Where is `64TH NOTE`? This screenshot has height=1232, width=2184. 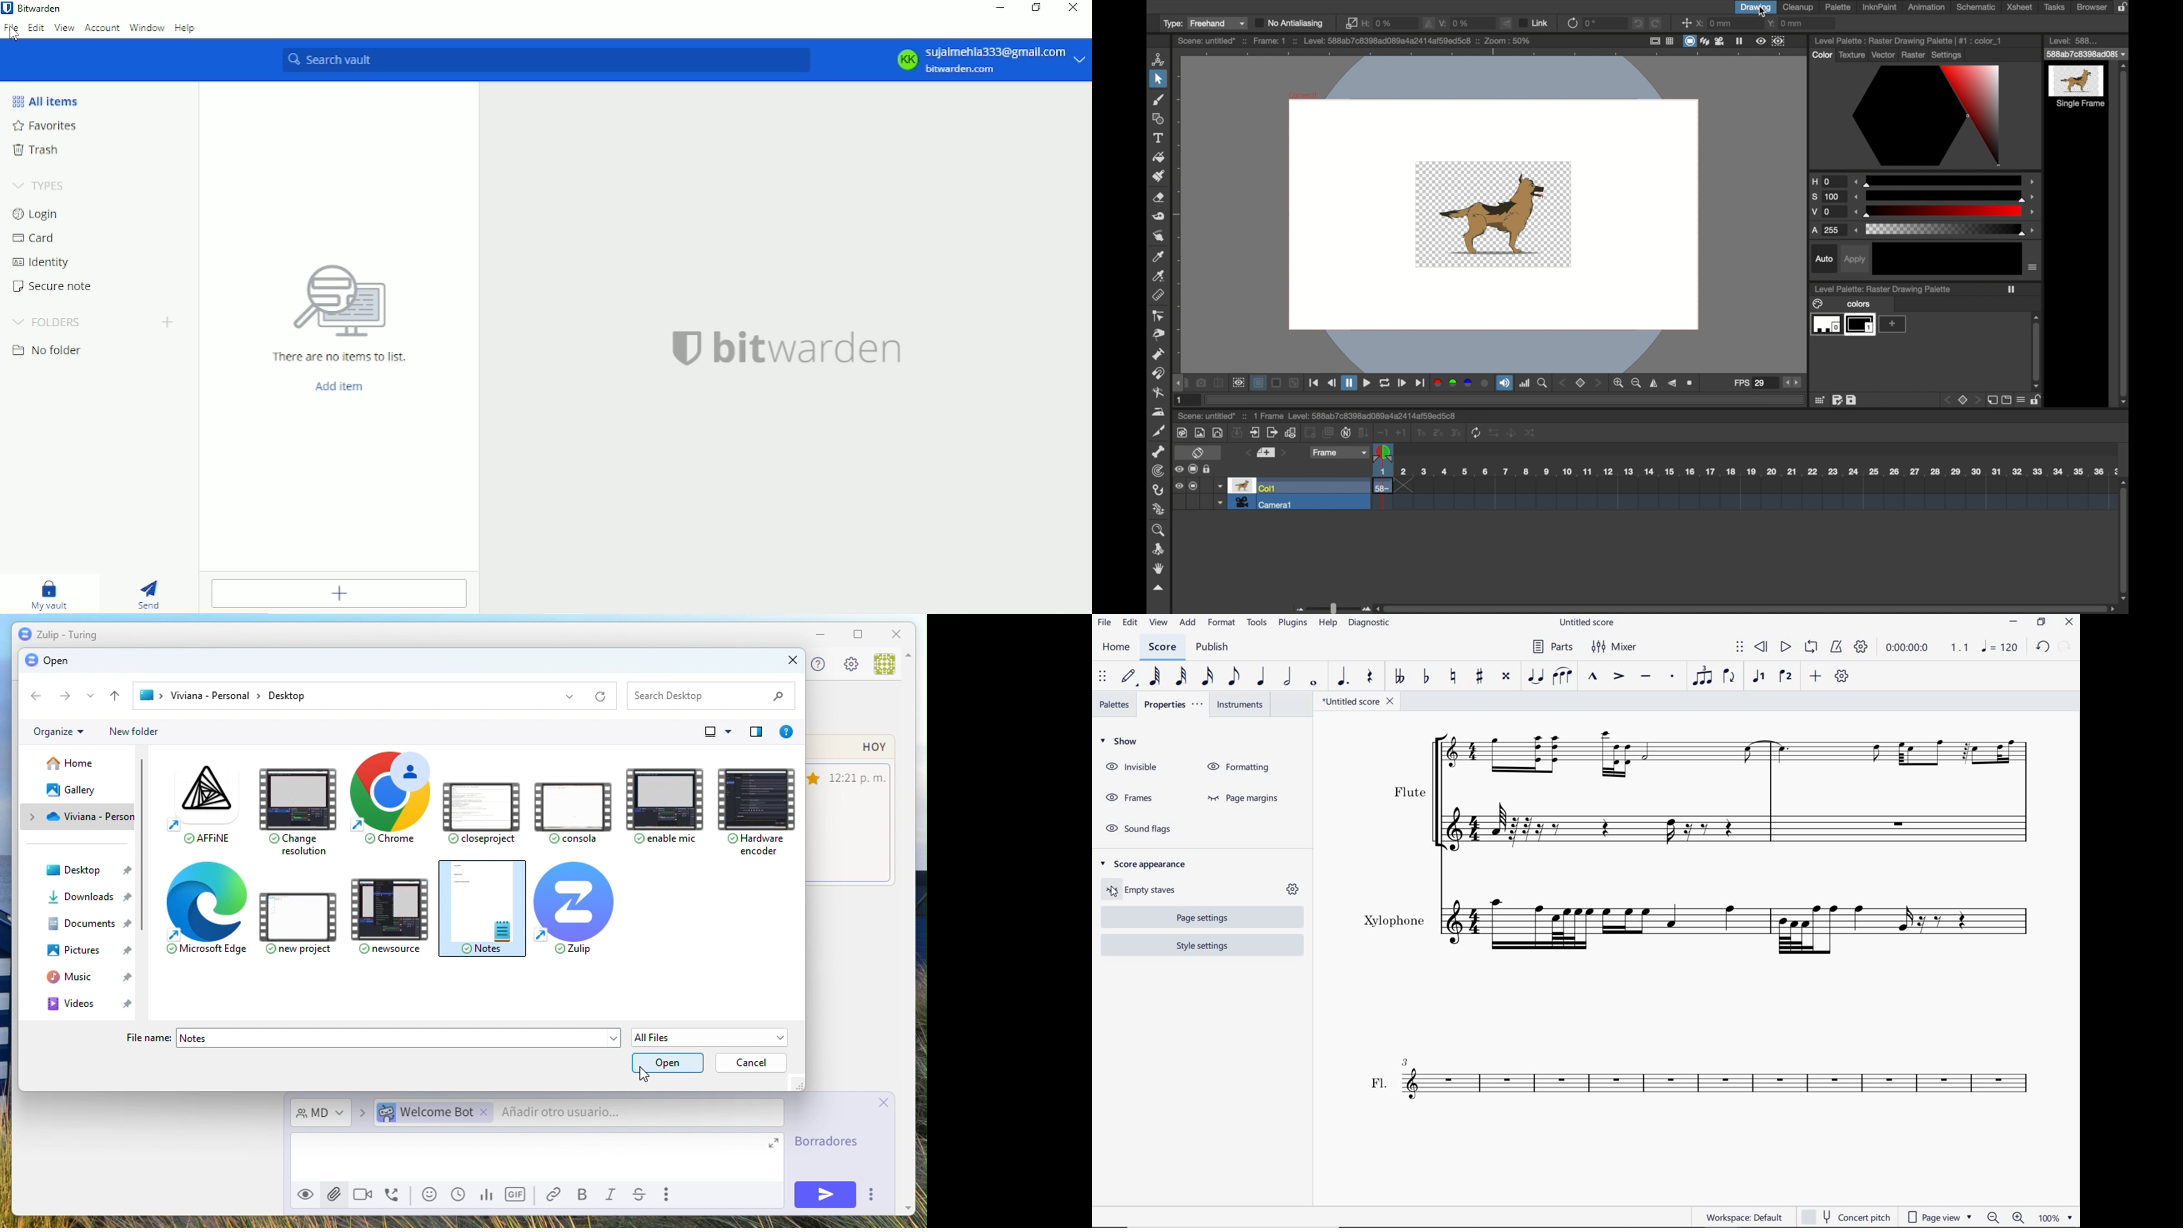
64TH NOTE is located at coordinates (1156, 677).